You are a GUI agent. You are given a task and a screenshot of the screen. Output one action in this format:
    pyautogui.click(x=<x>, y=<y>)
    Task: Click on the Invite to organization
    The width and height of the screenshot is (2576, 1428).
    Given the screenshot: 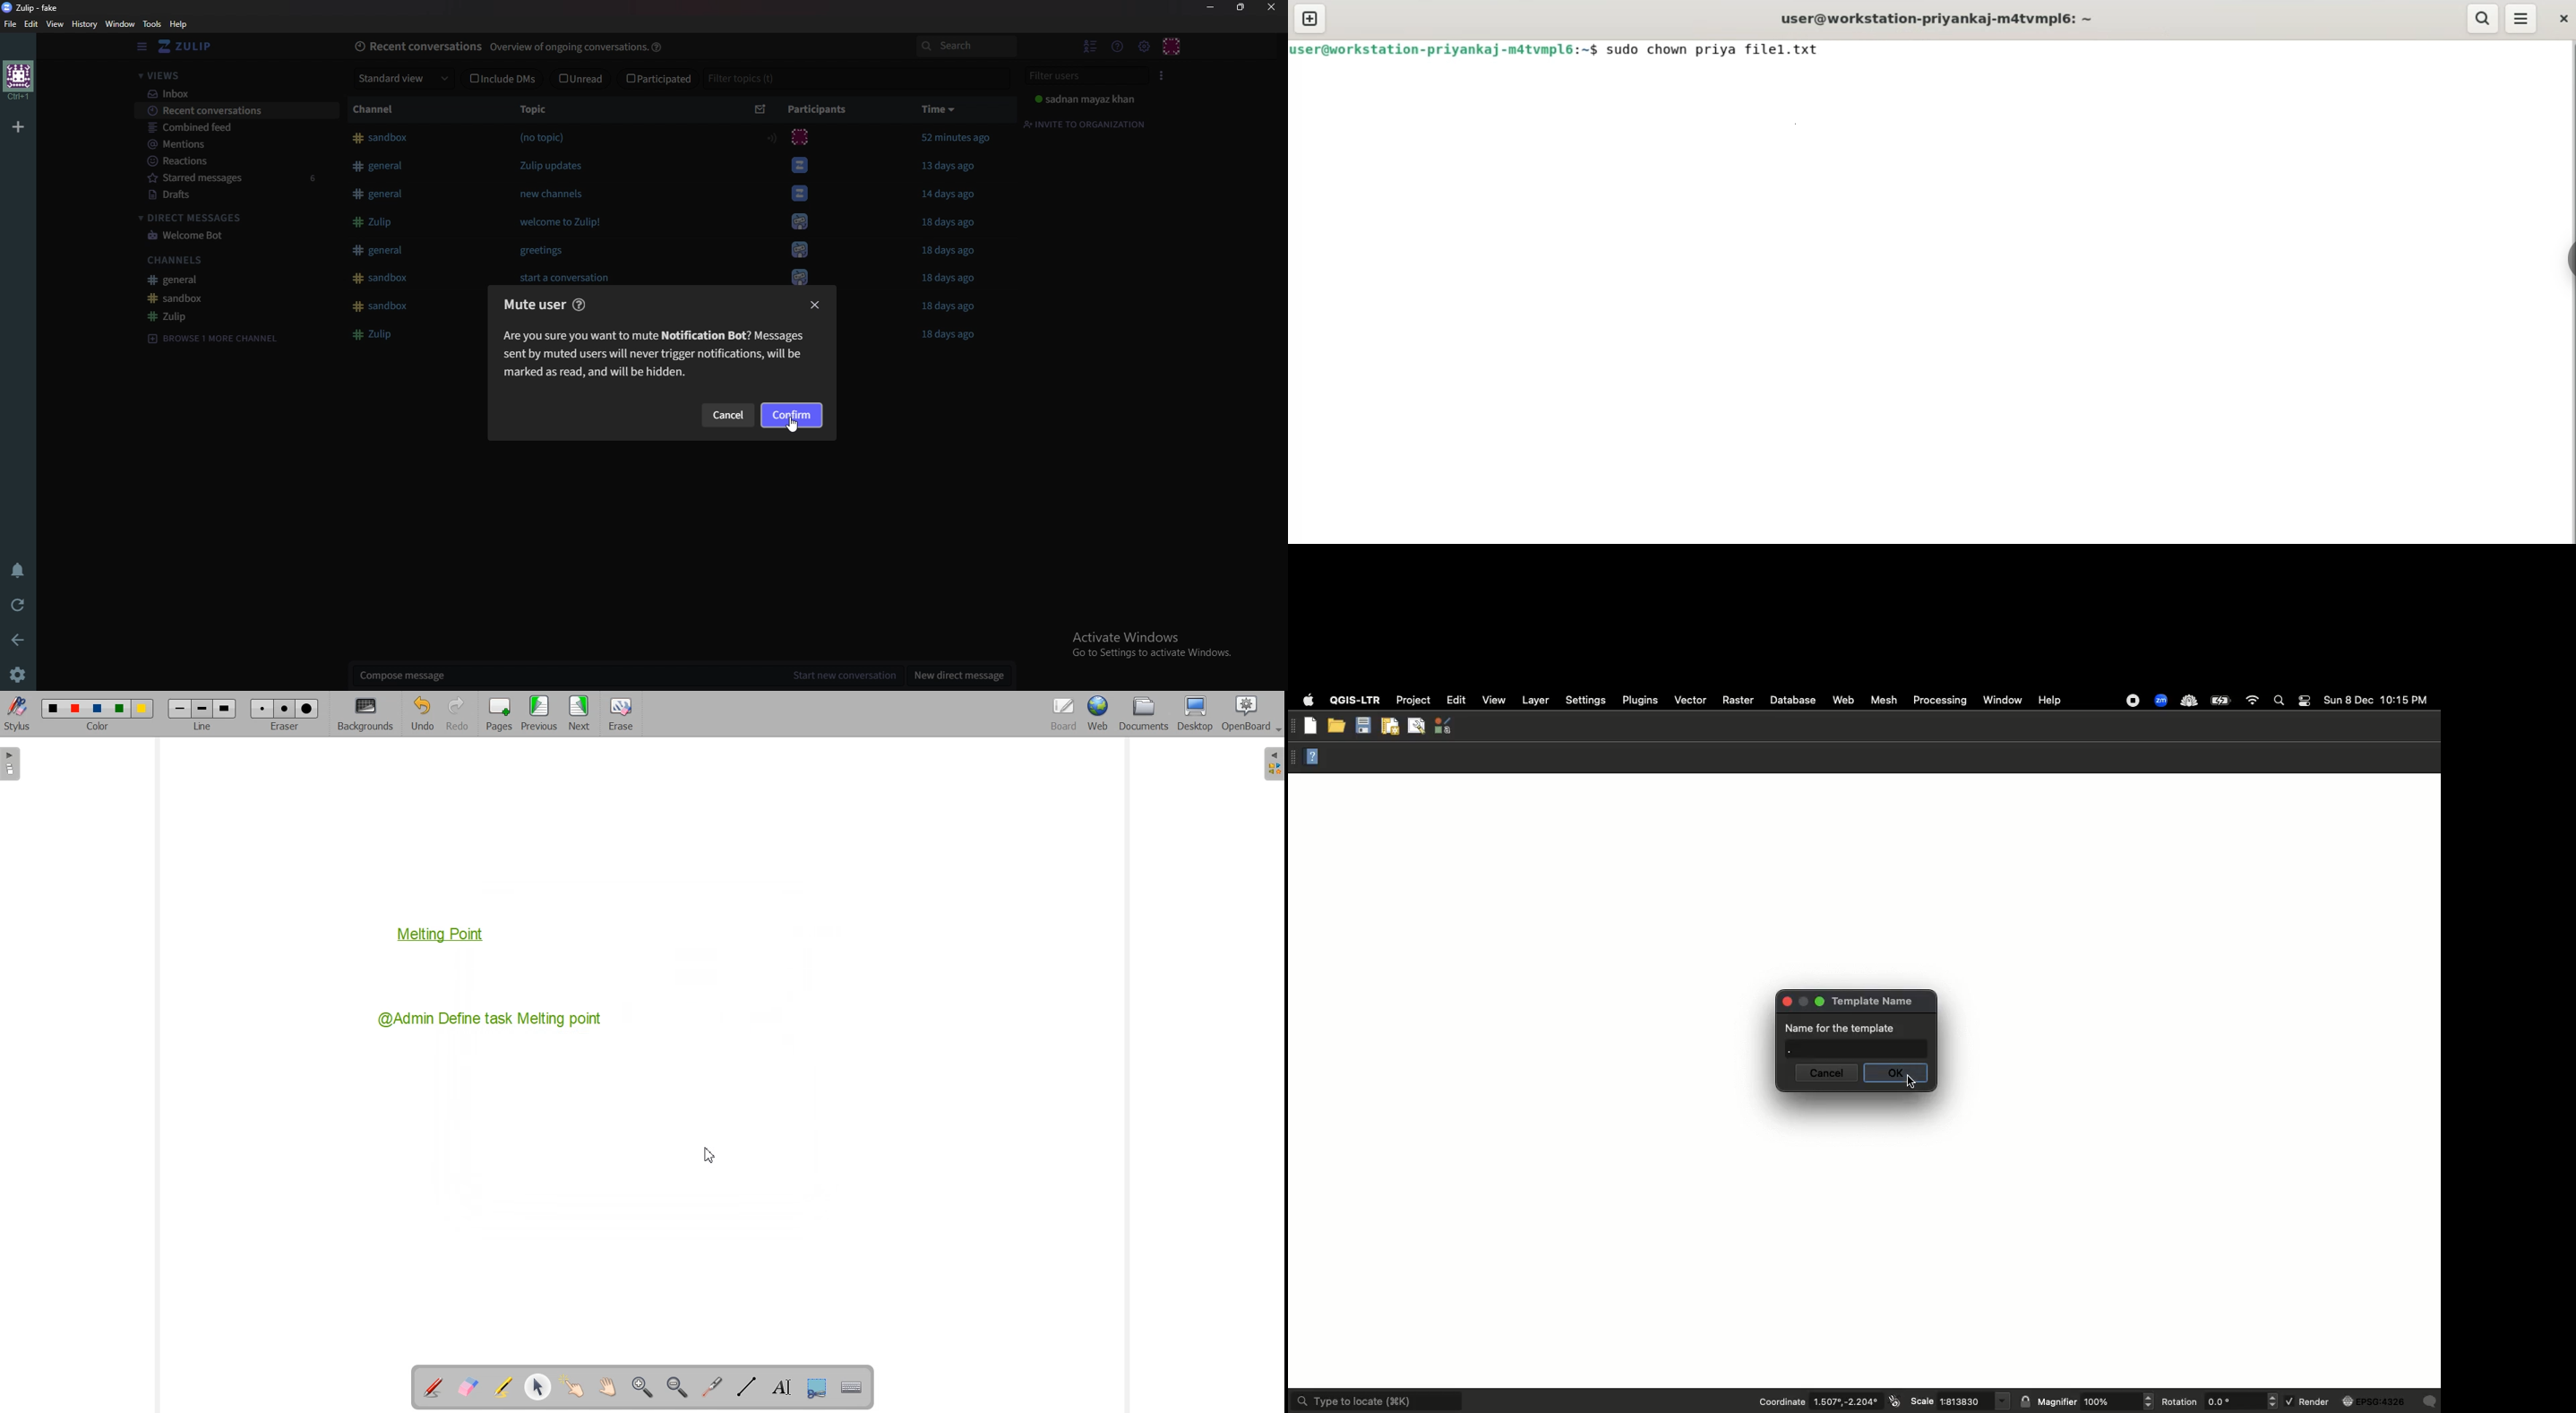 What is the action you would take?
    pyautogui.click(x=1085, y=125)
    